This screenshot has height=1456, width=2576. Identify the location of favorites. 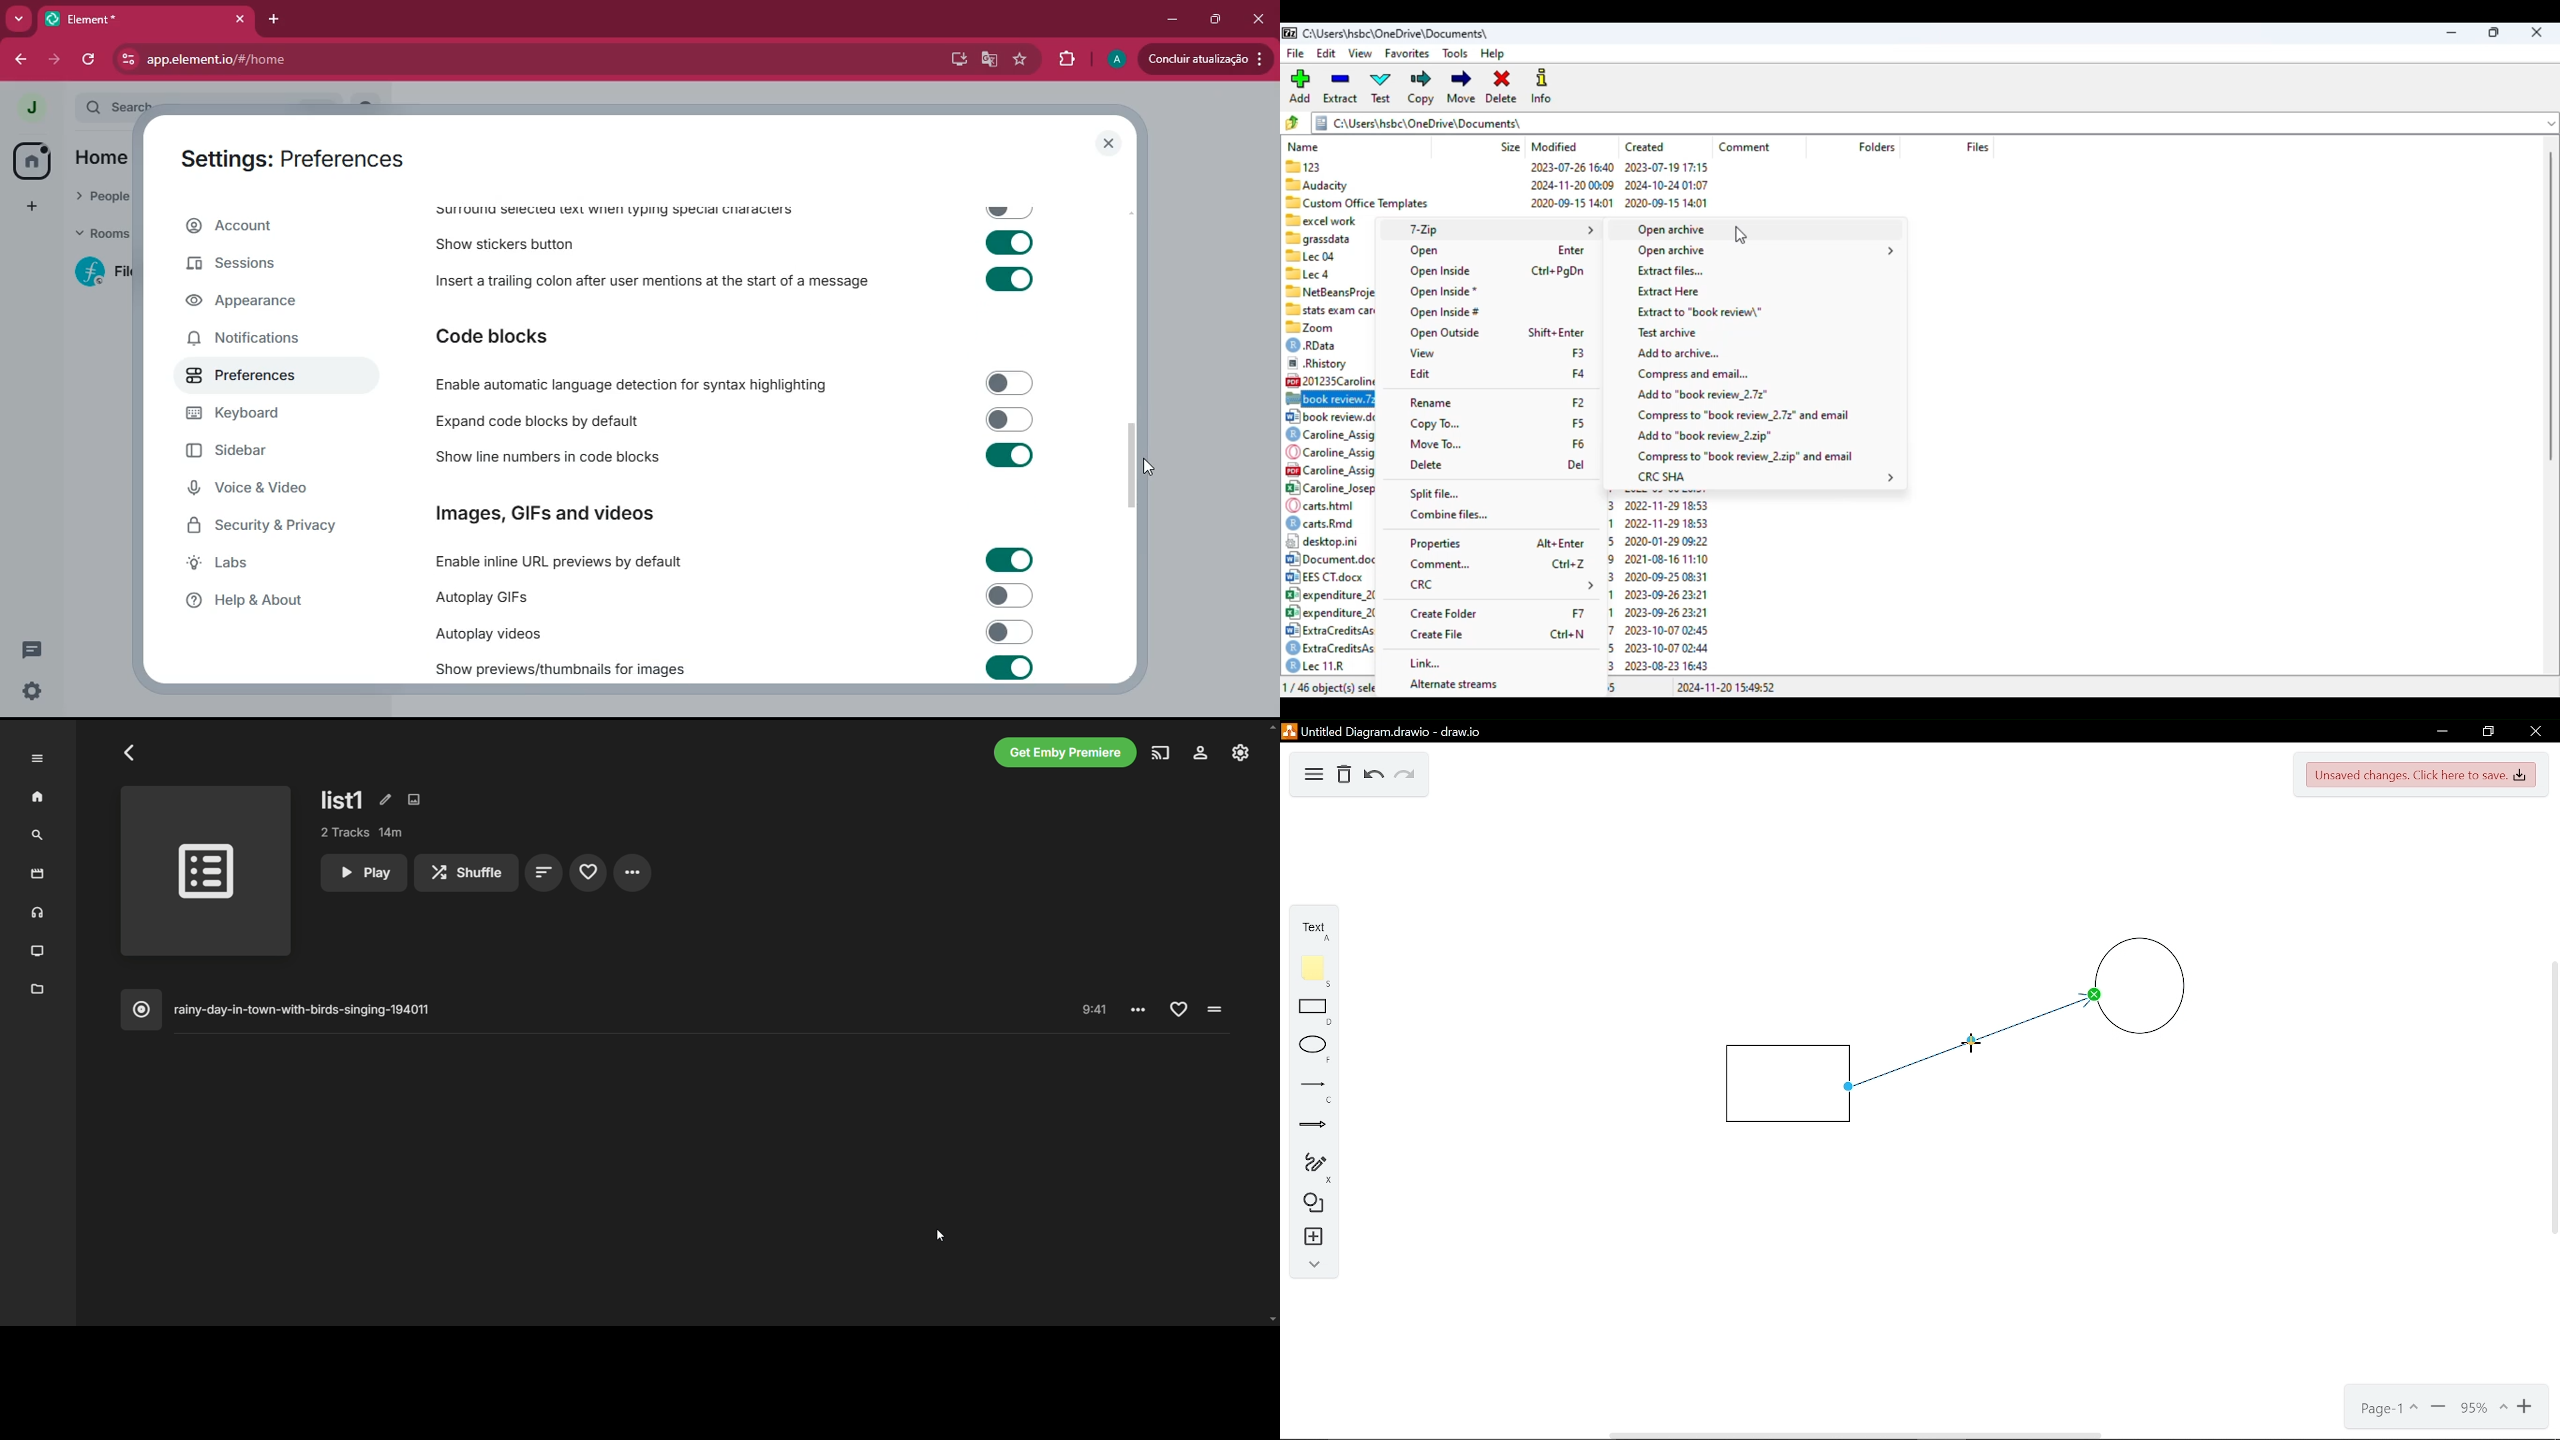
(1408, 54).